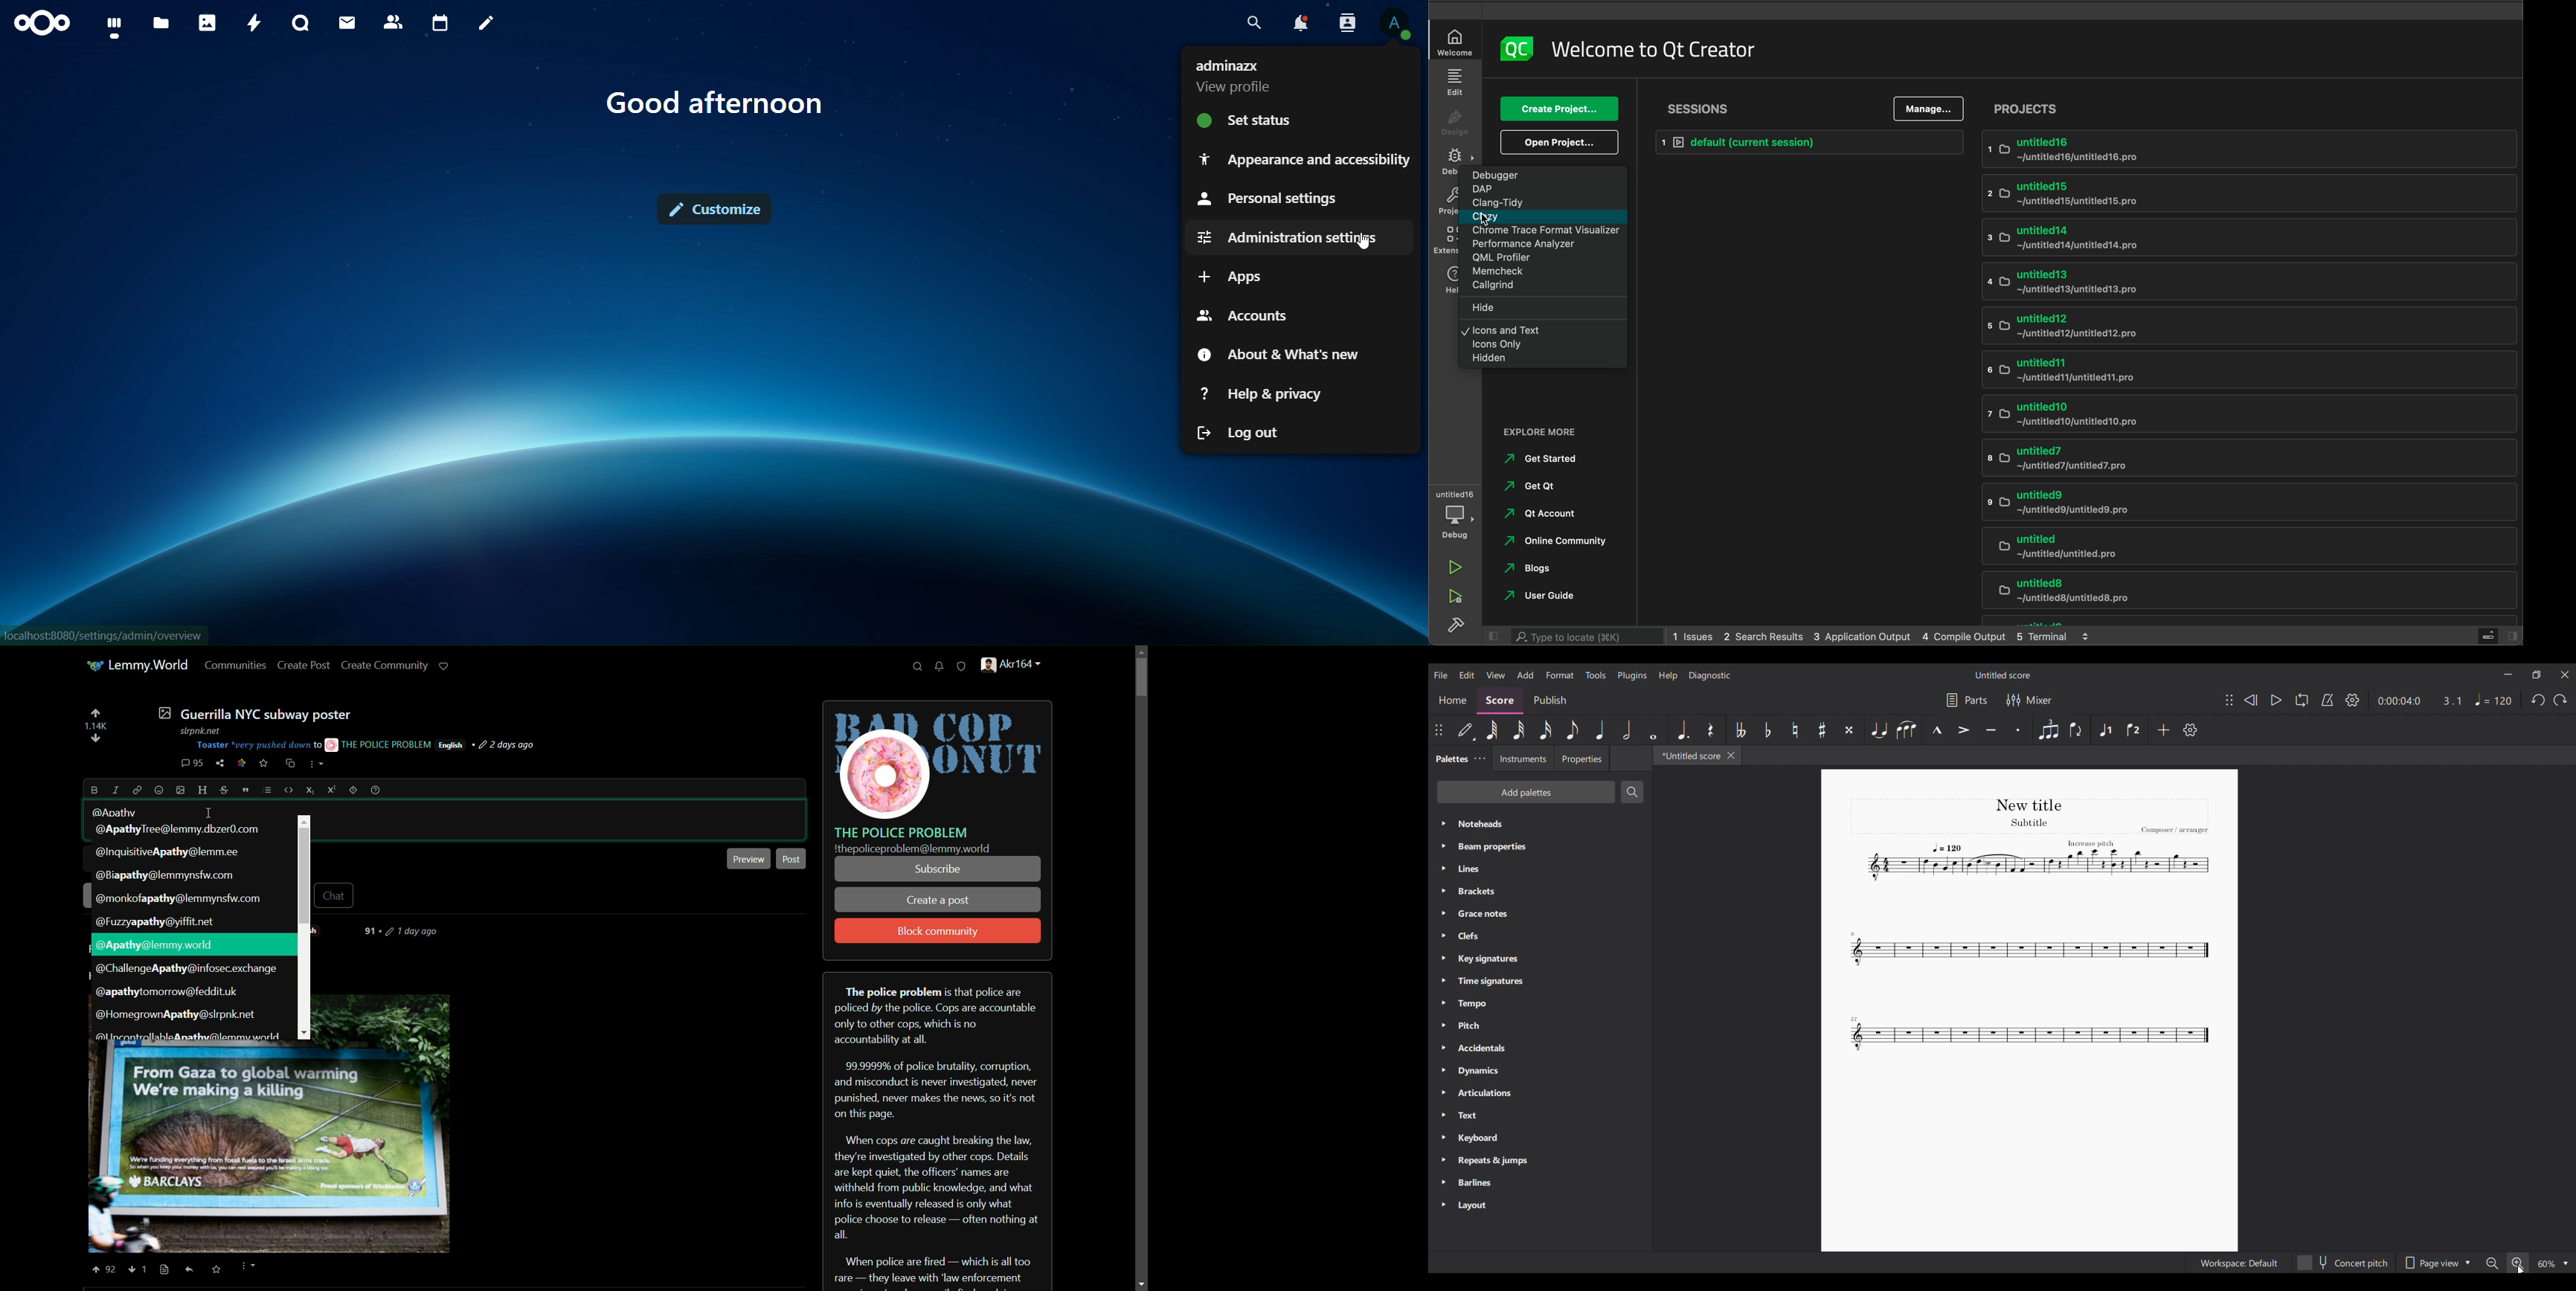 Image resolution: width=2576 pixels, height=1316 pixels. I want to click on suggestion-3, so click(164, 876).